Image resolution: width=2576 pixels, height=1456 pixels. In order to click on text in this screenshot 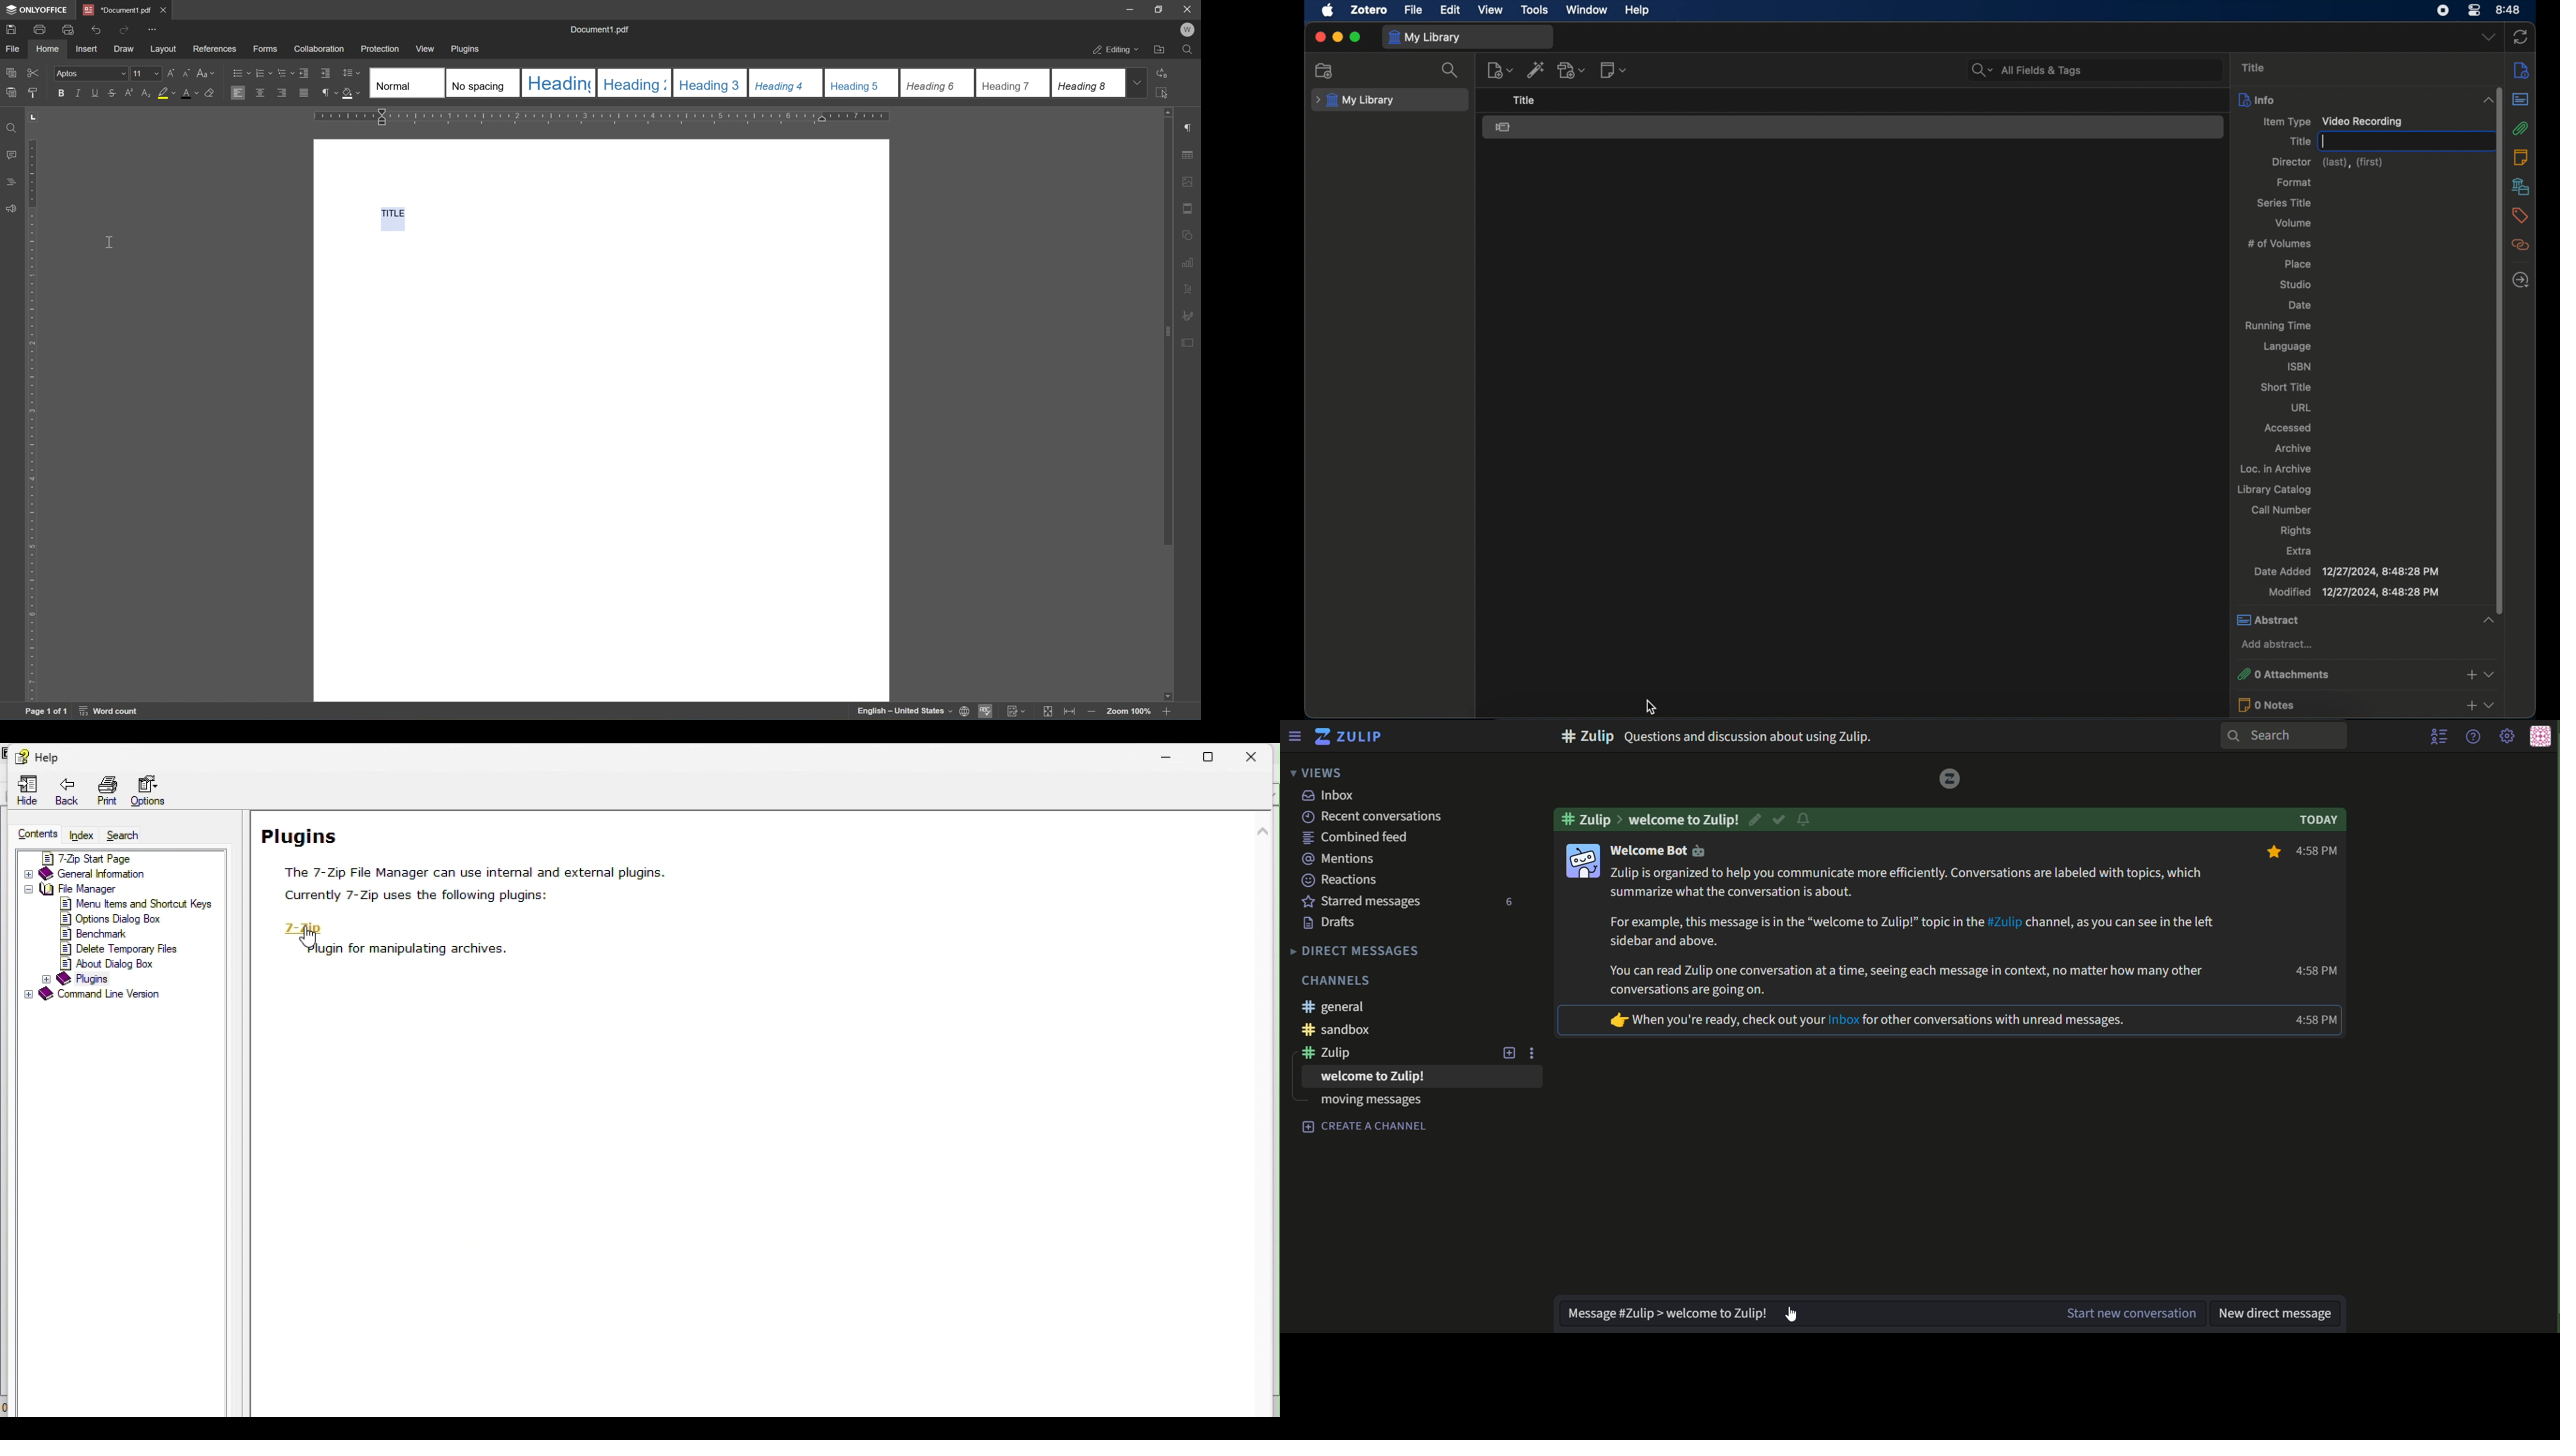, I will do `click(1367, 1105)`.